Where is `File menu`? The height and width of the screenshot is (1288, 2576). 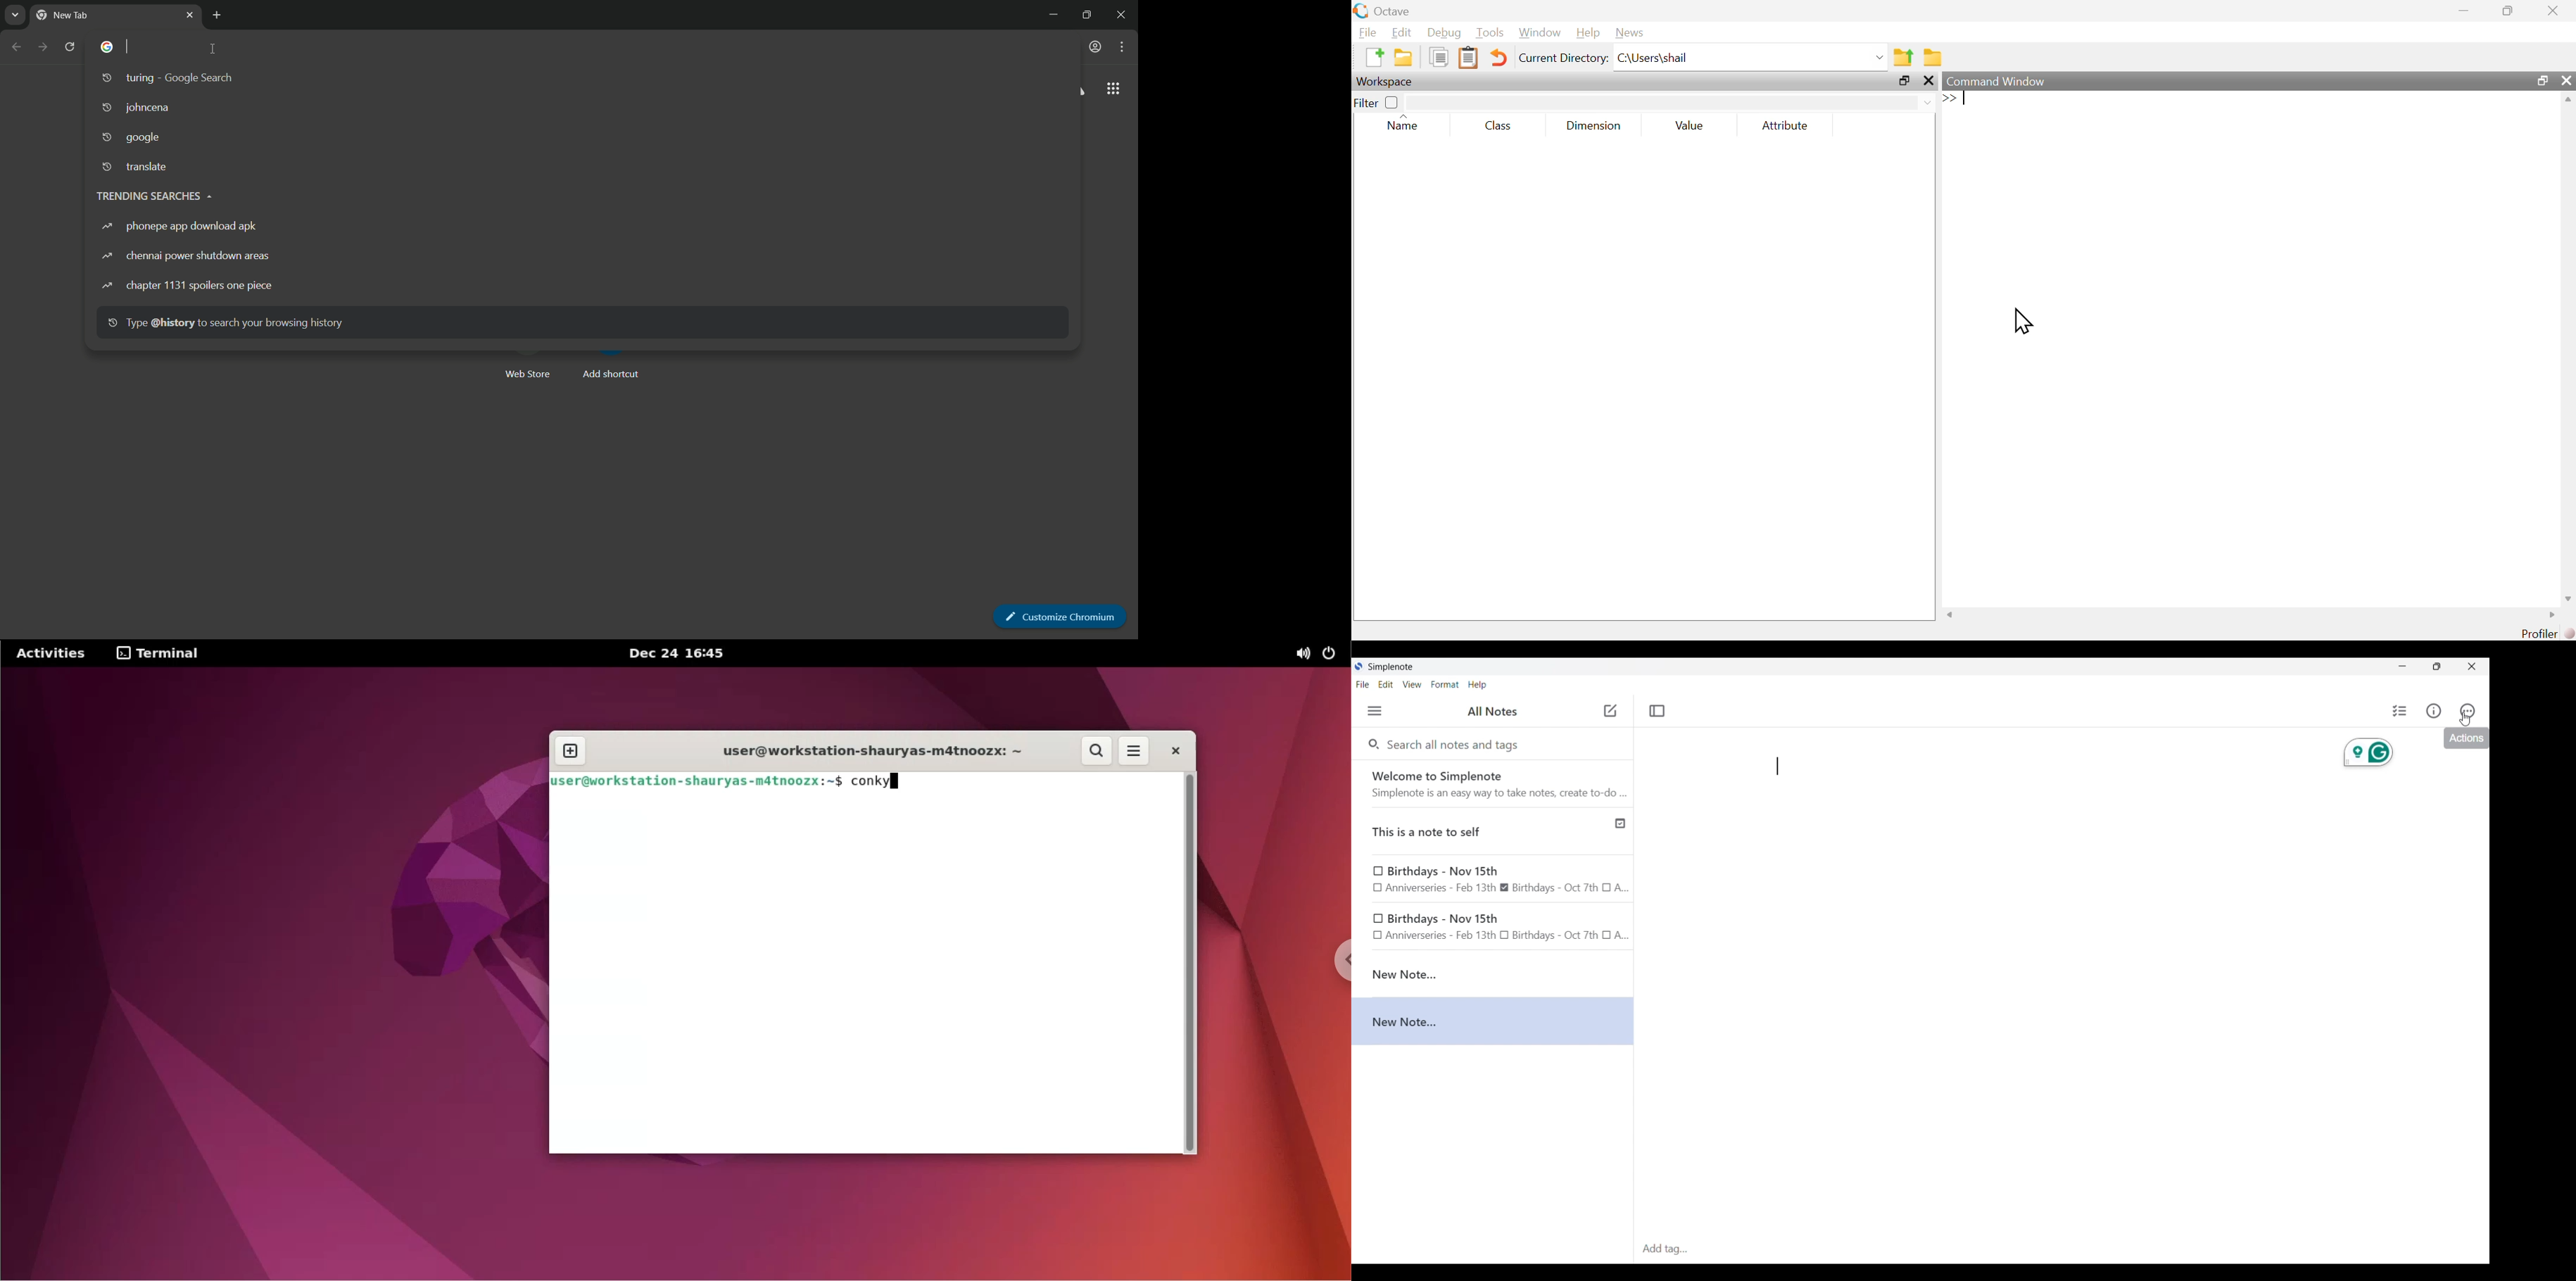
File menu is located at coordinates (1363, 684).